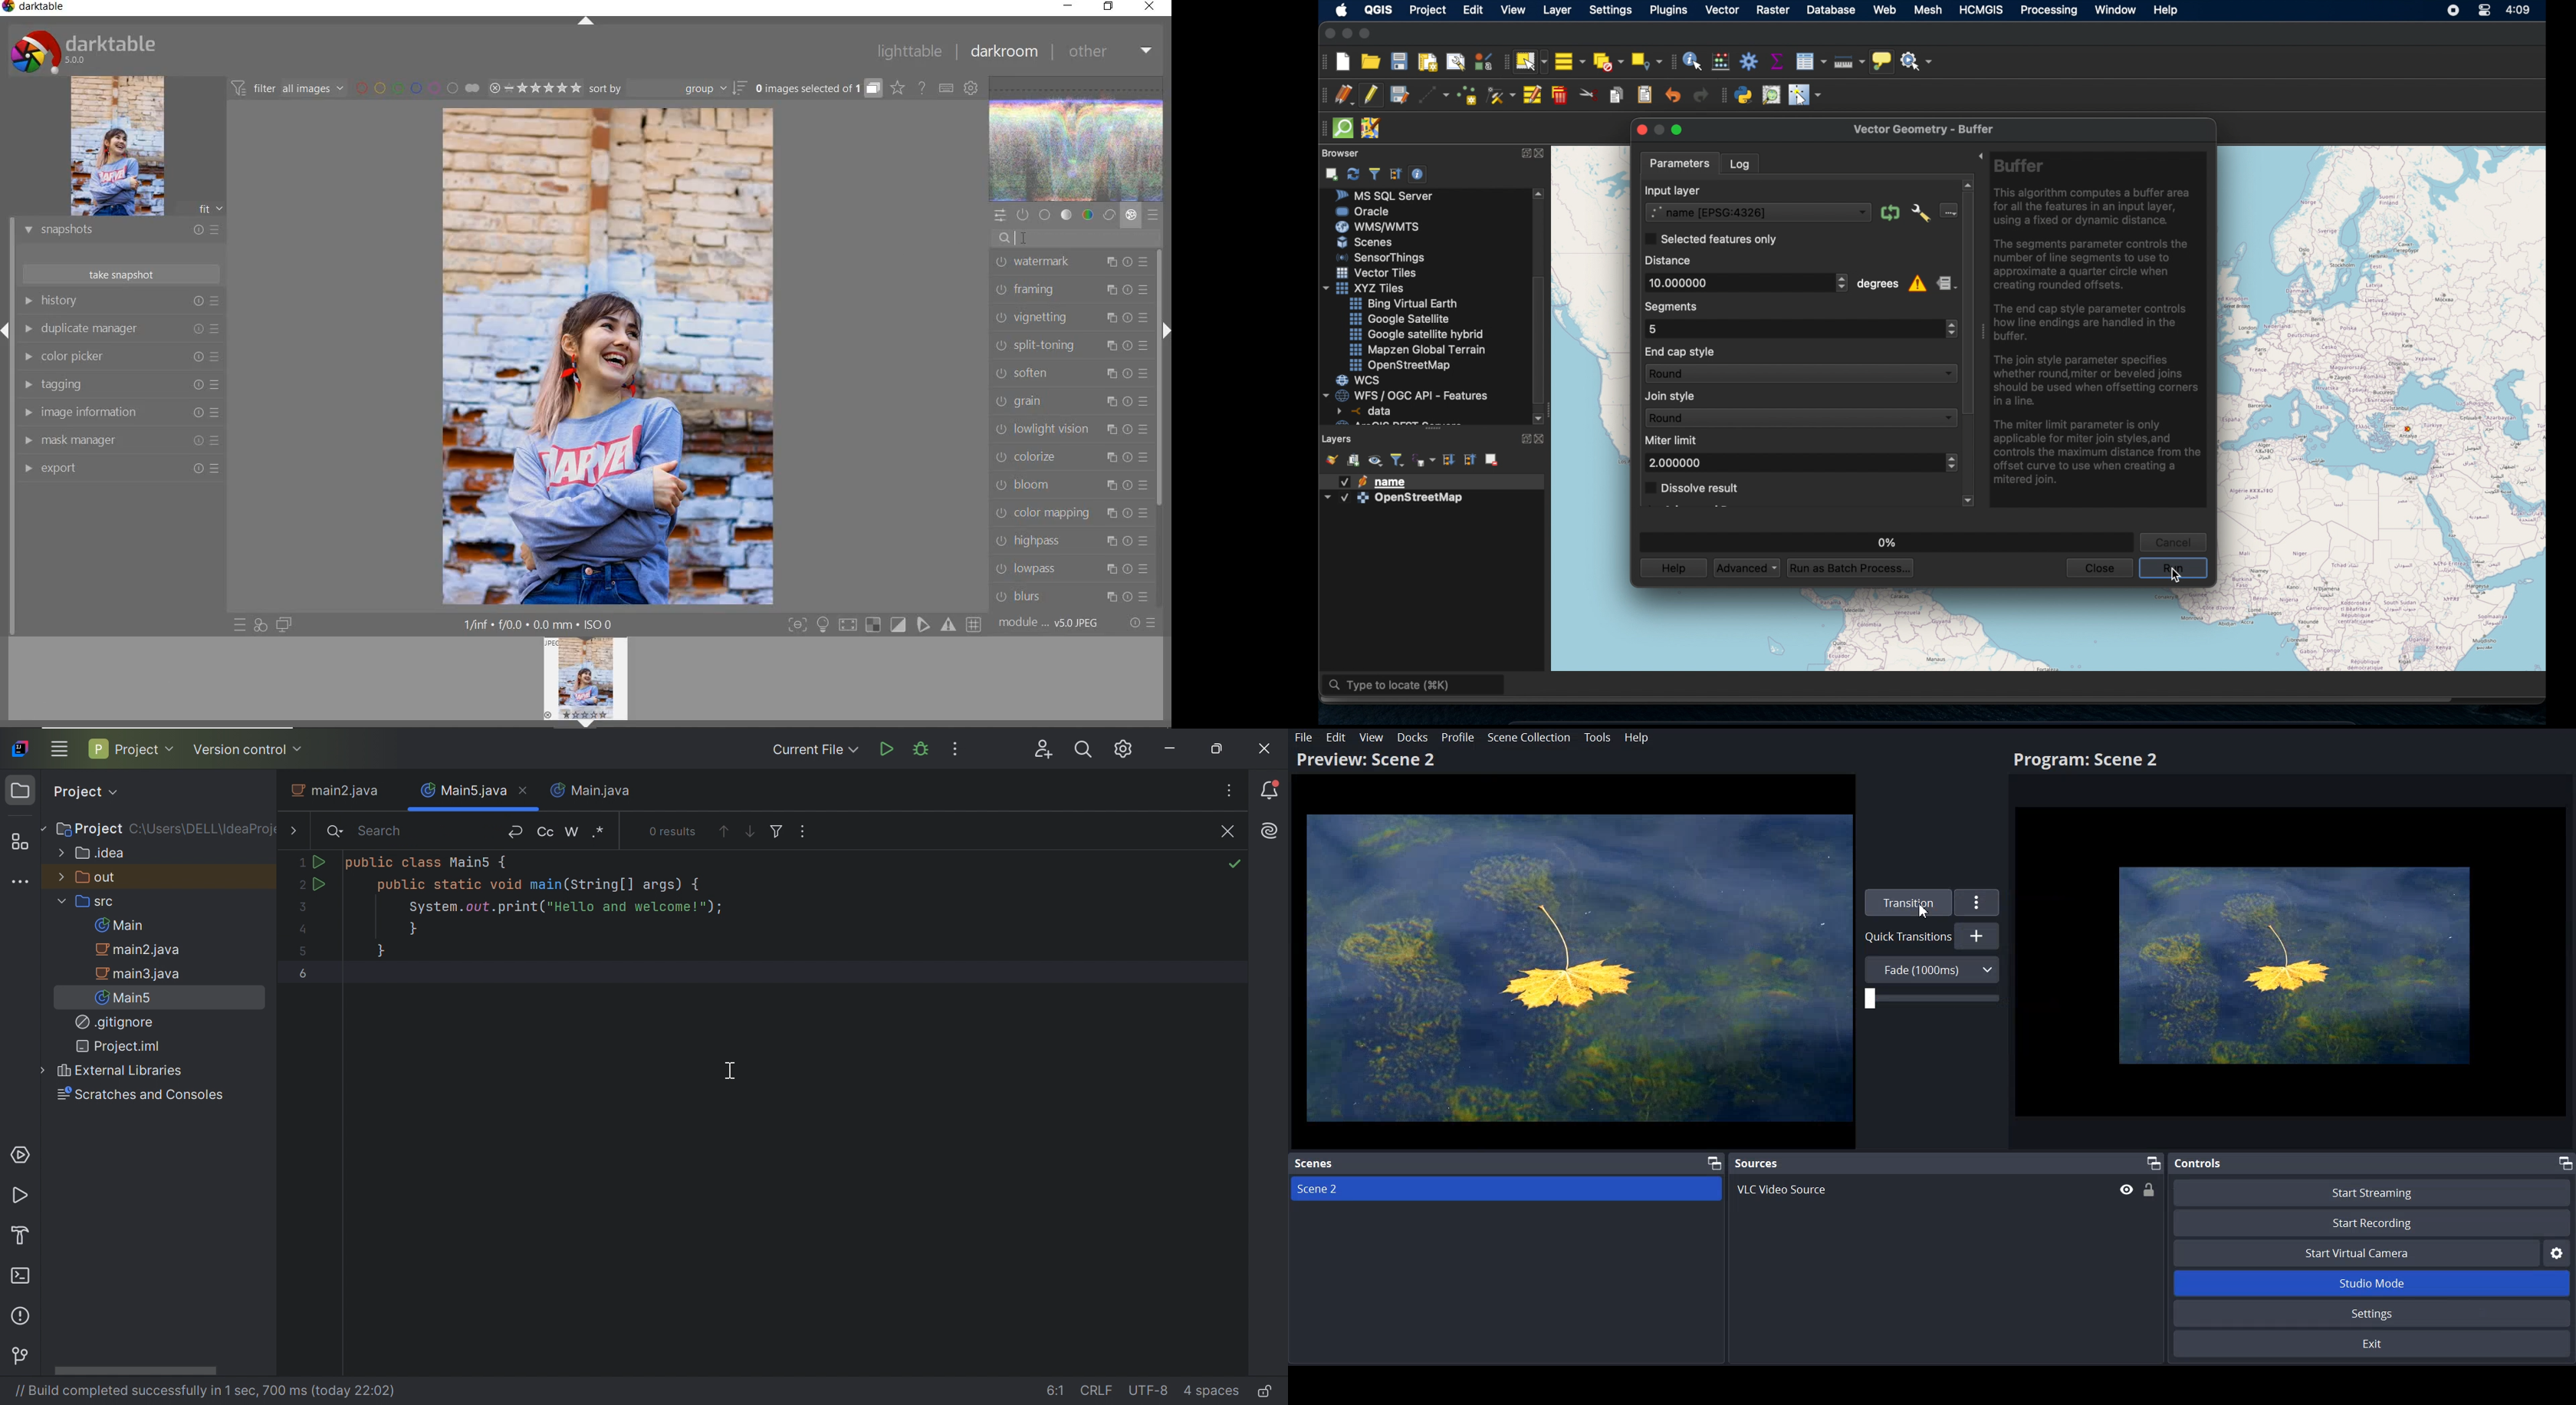  Describe the element at coordinates (1354, 461) in the screenshot. I see `add group` at that location.